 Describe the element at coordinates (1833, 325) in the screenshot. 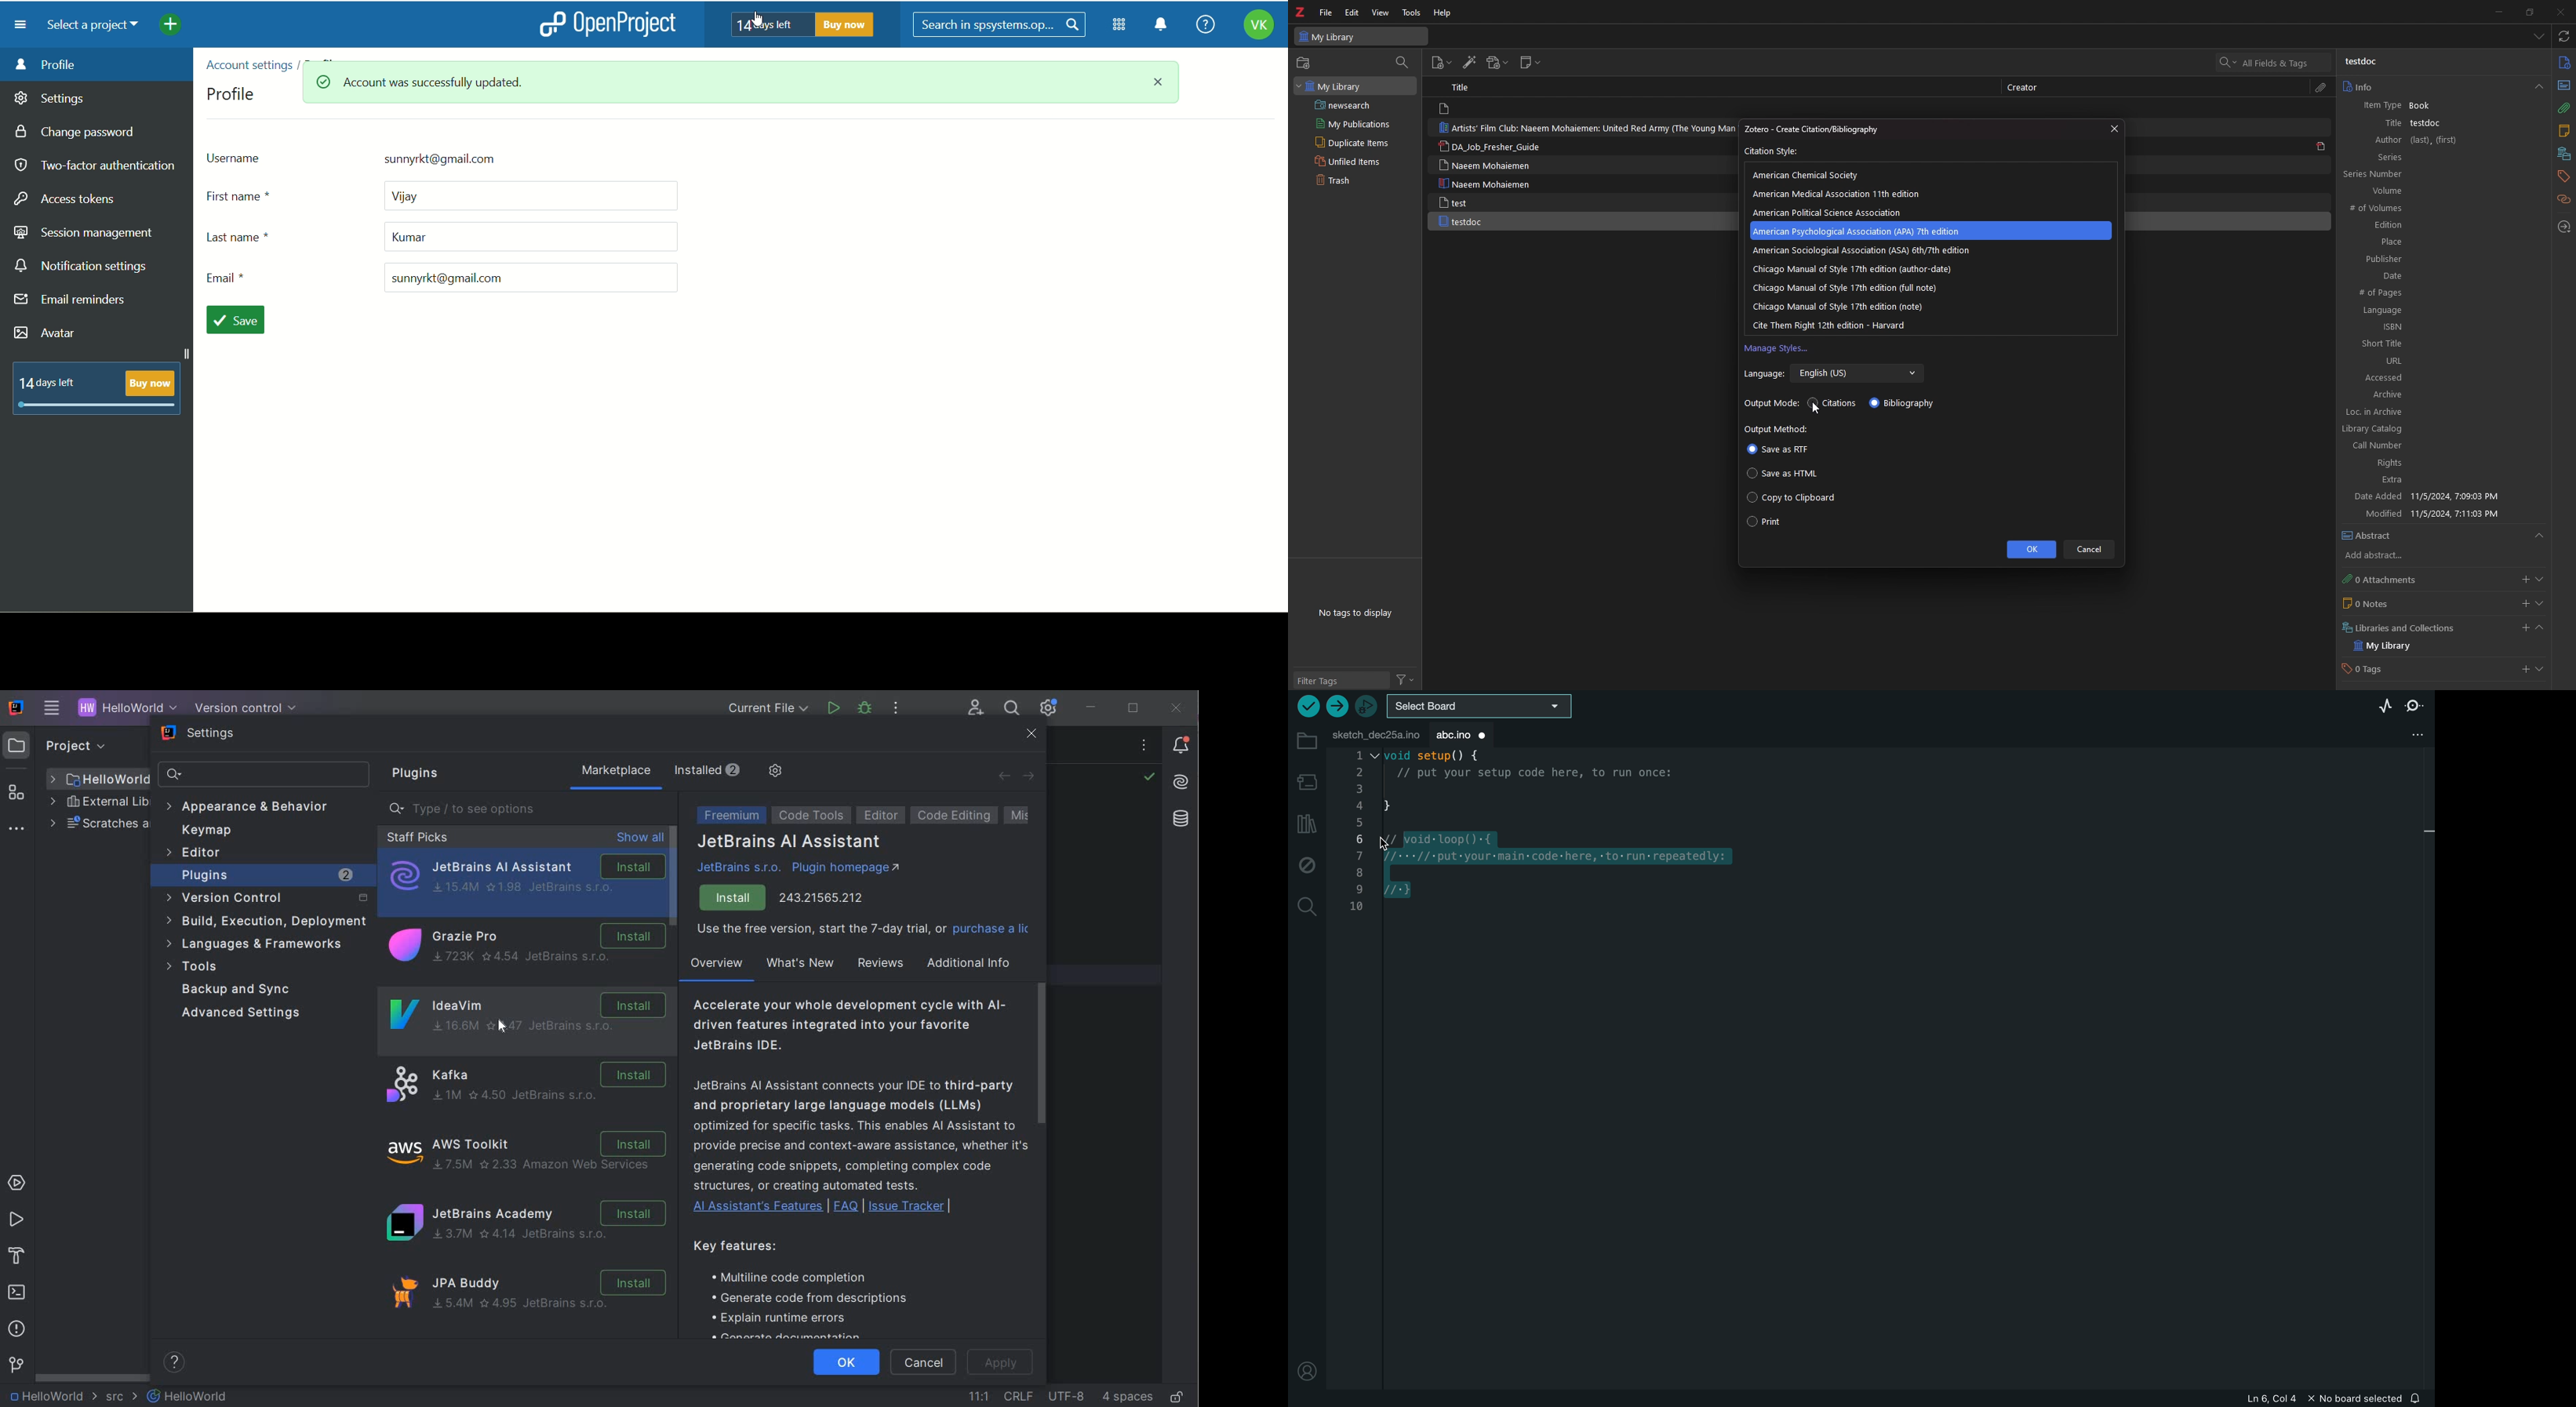

I see `cite them right 12th edition harvard` at that location.